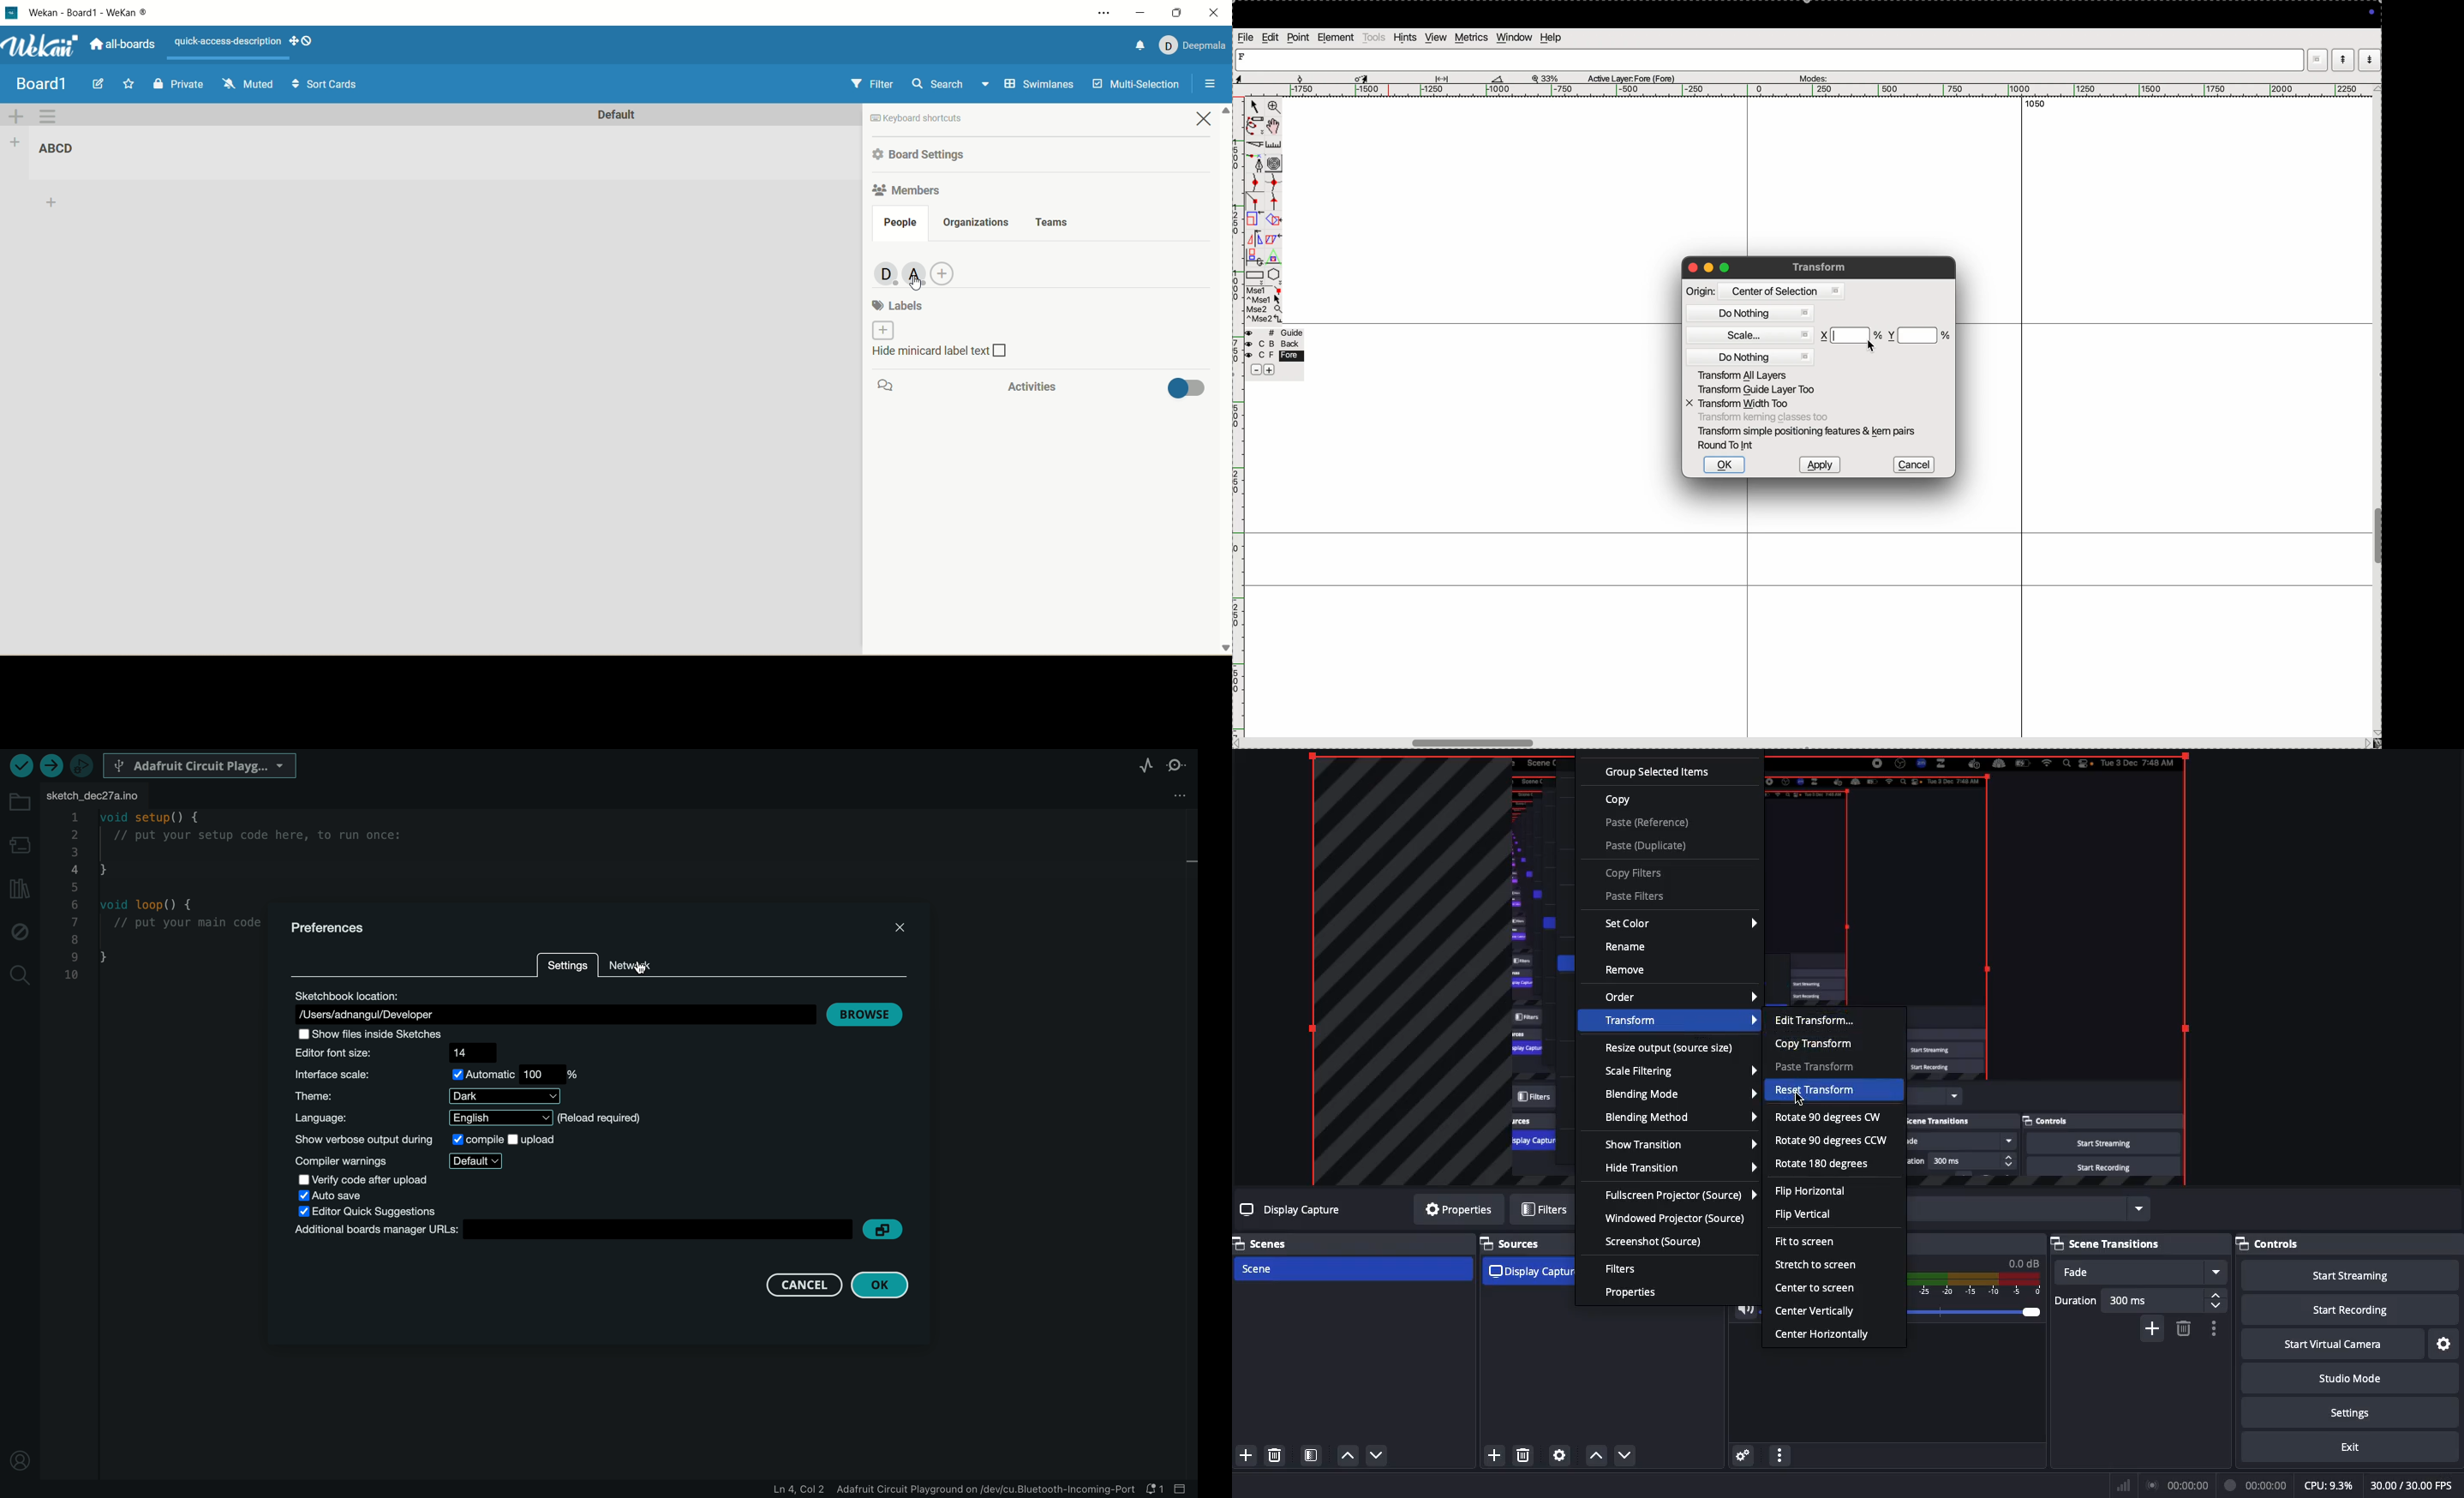  I want to click on toggle, so click(1186, 391).